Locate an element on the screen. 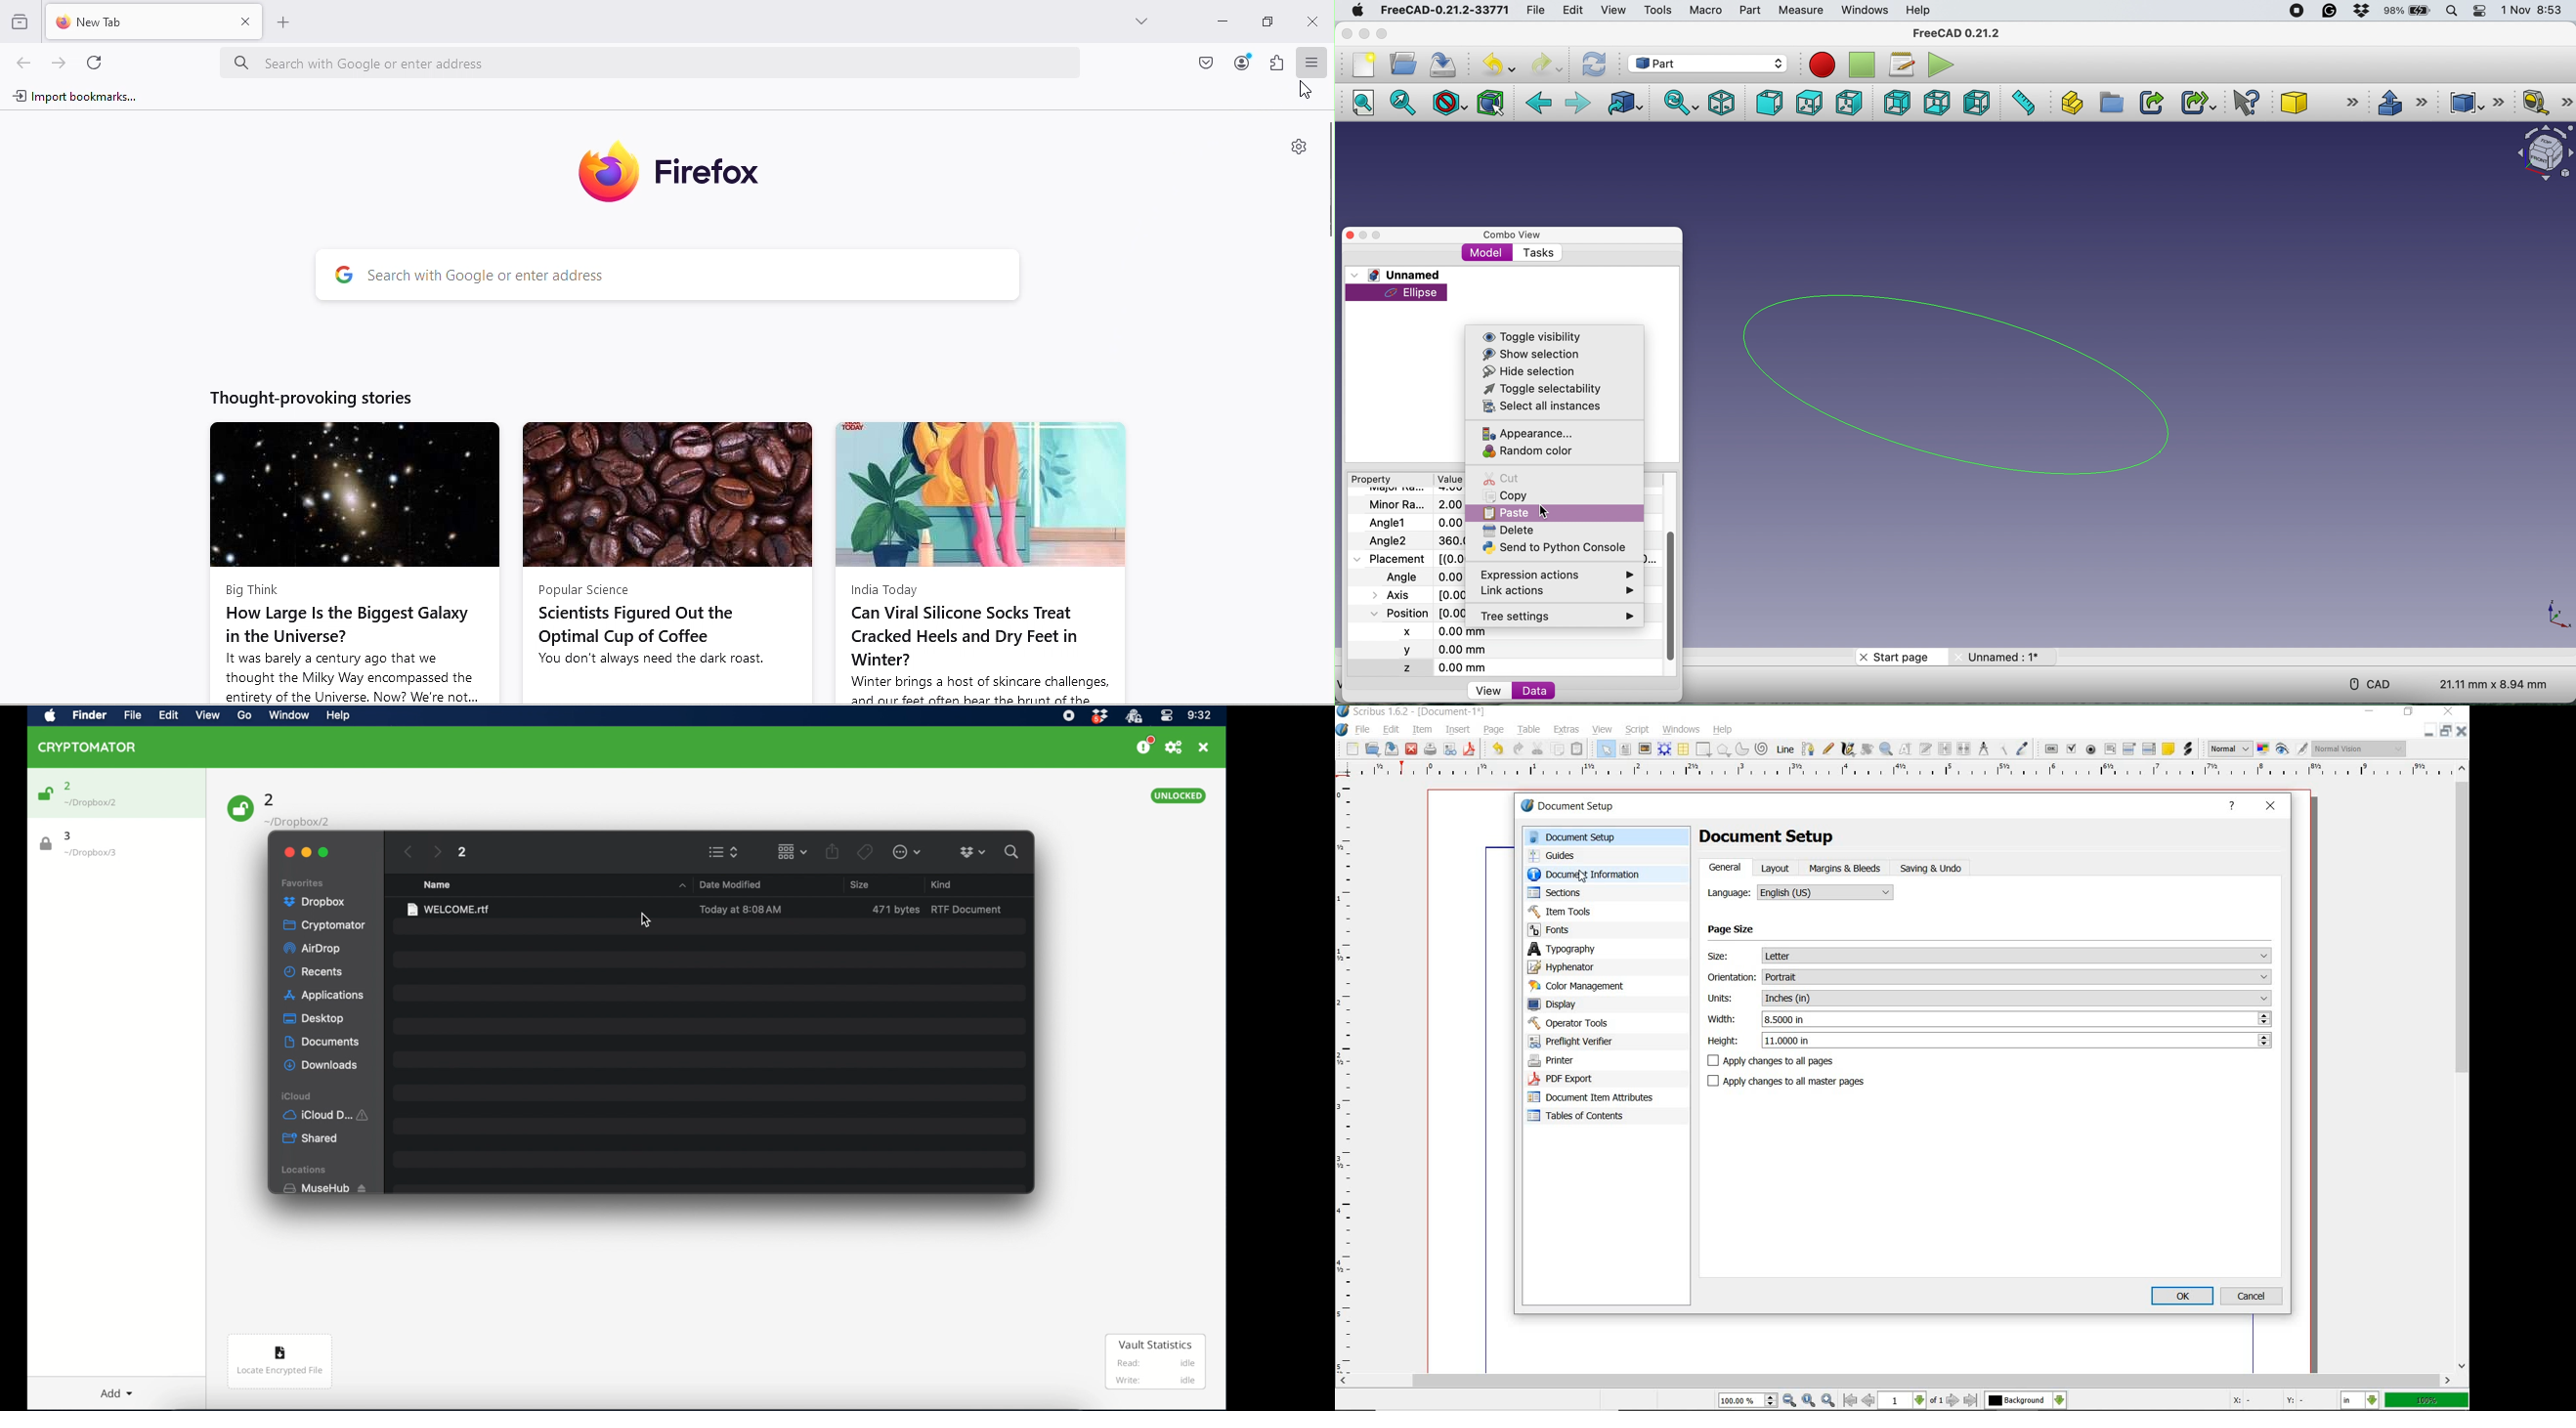 The image size is (2576, 1428). page size is located at coordinates (1753, 931).